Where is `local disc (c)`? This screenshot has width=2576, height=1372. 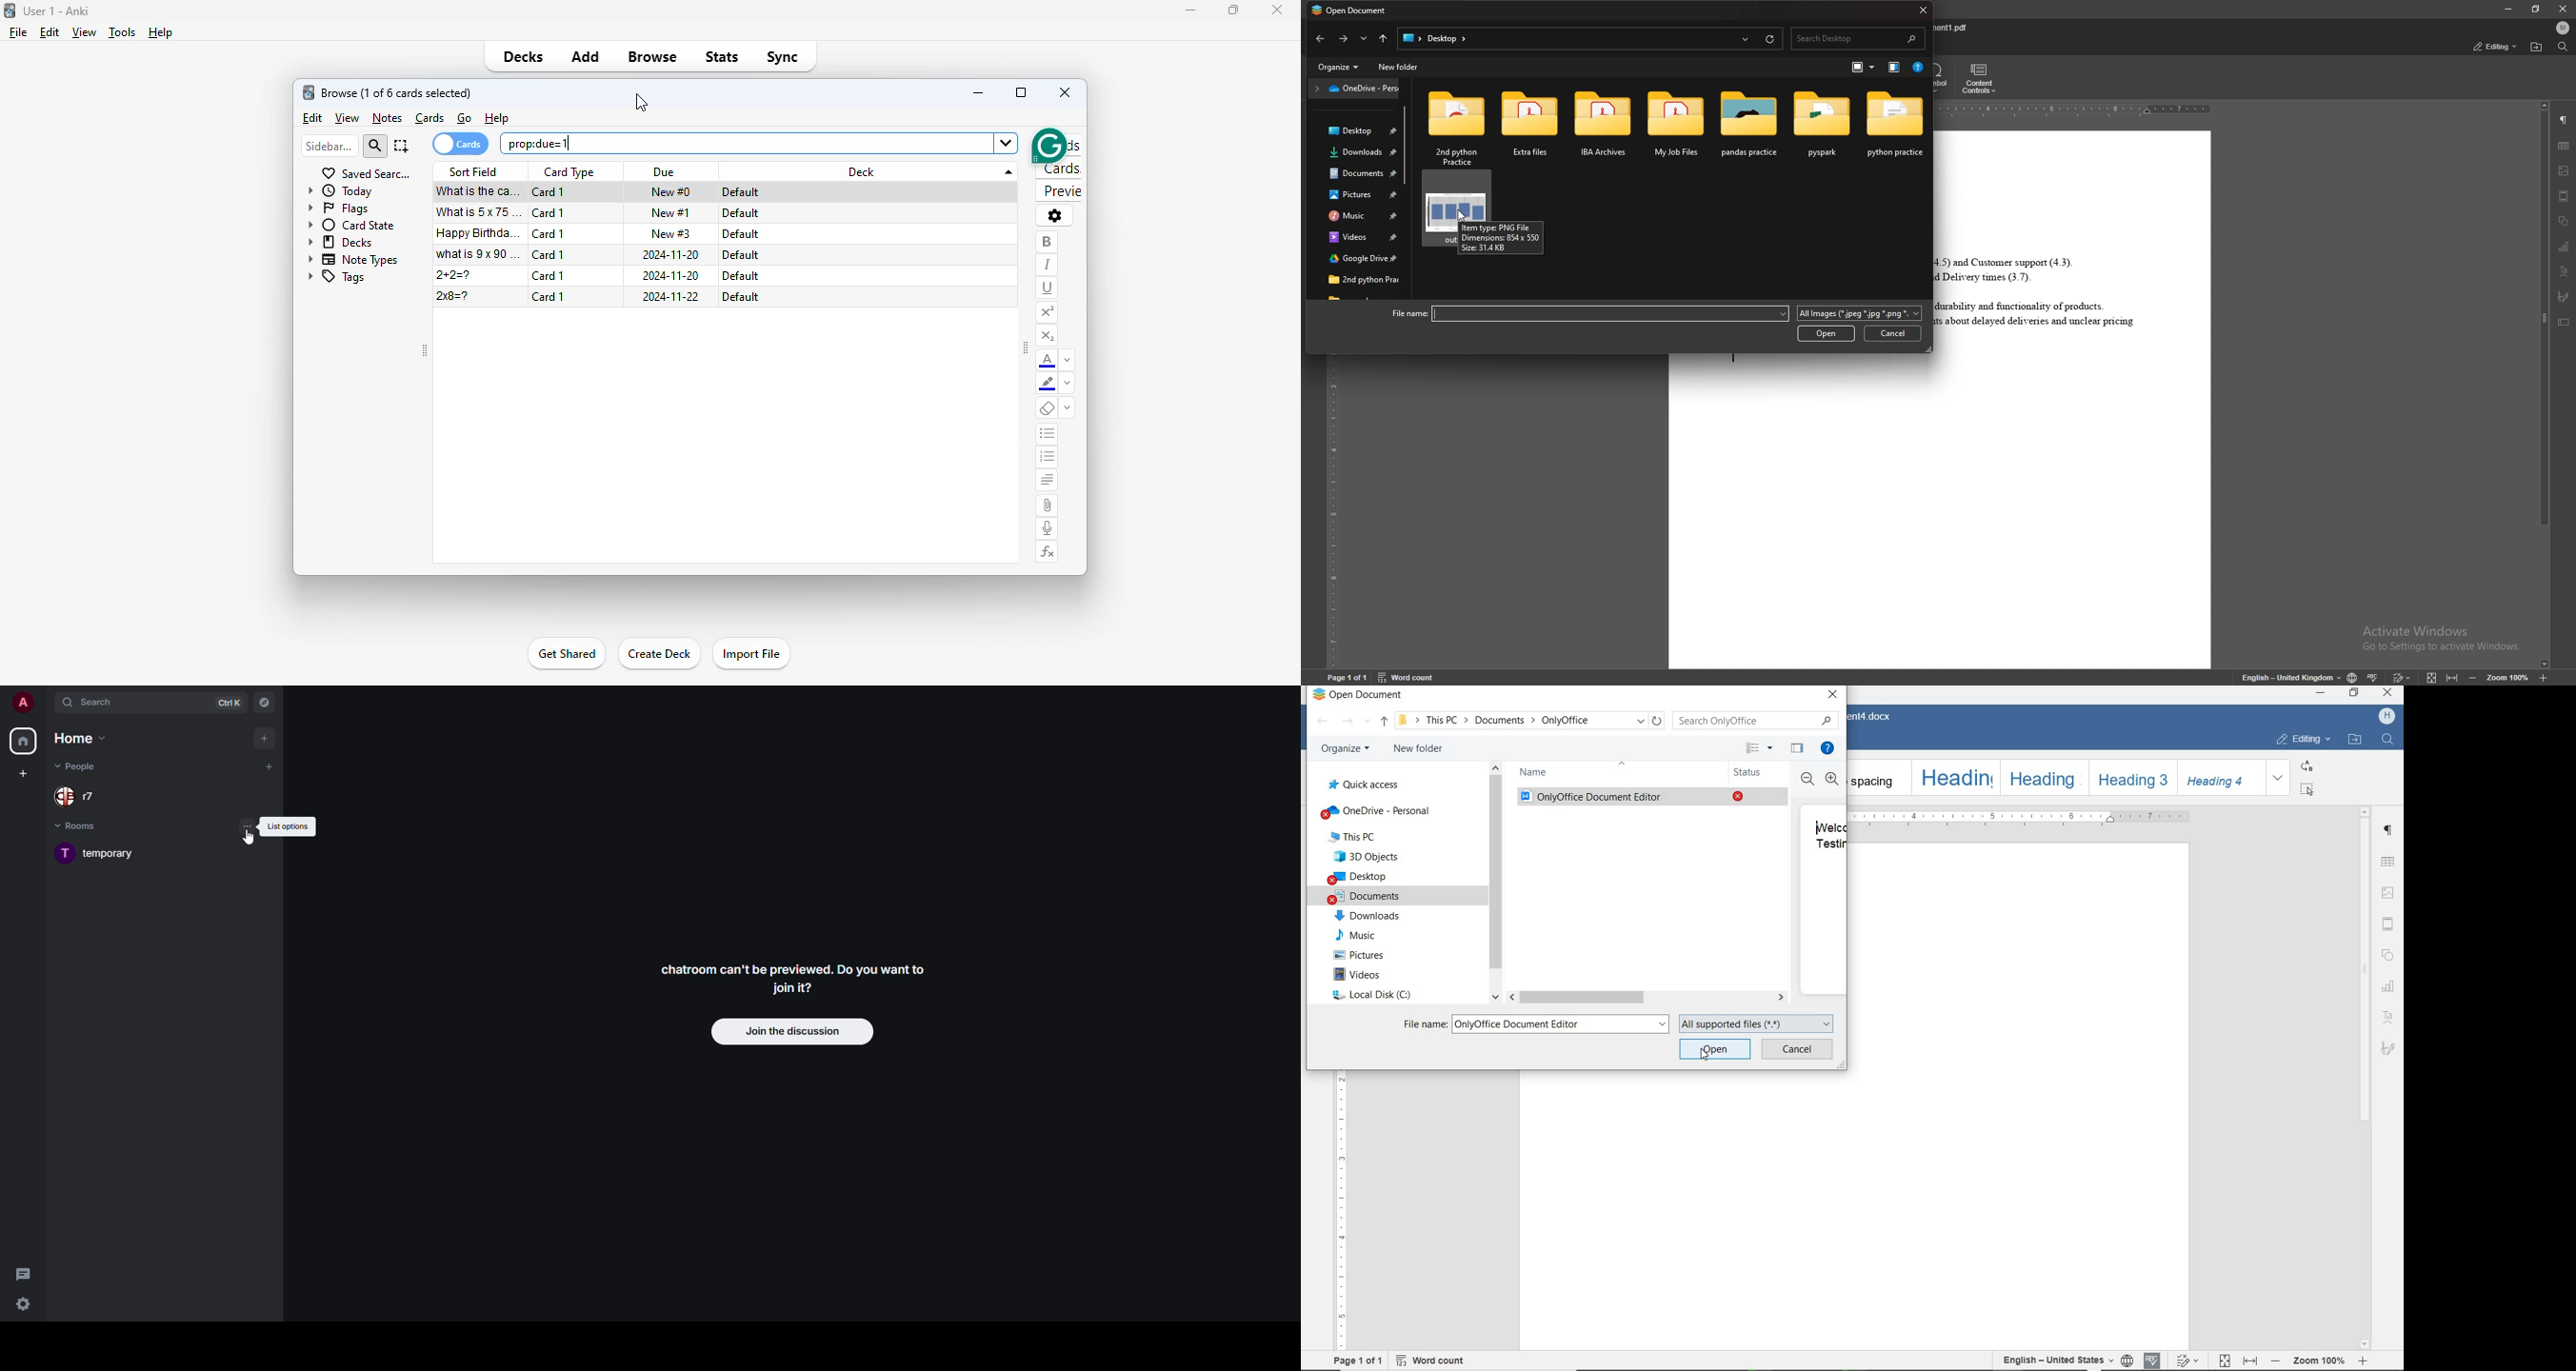
local disc (c) is located at coordinates (1363, 997).